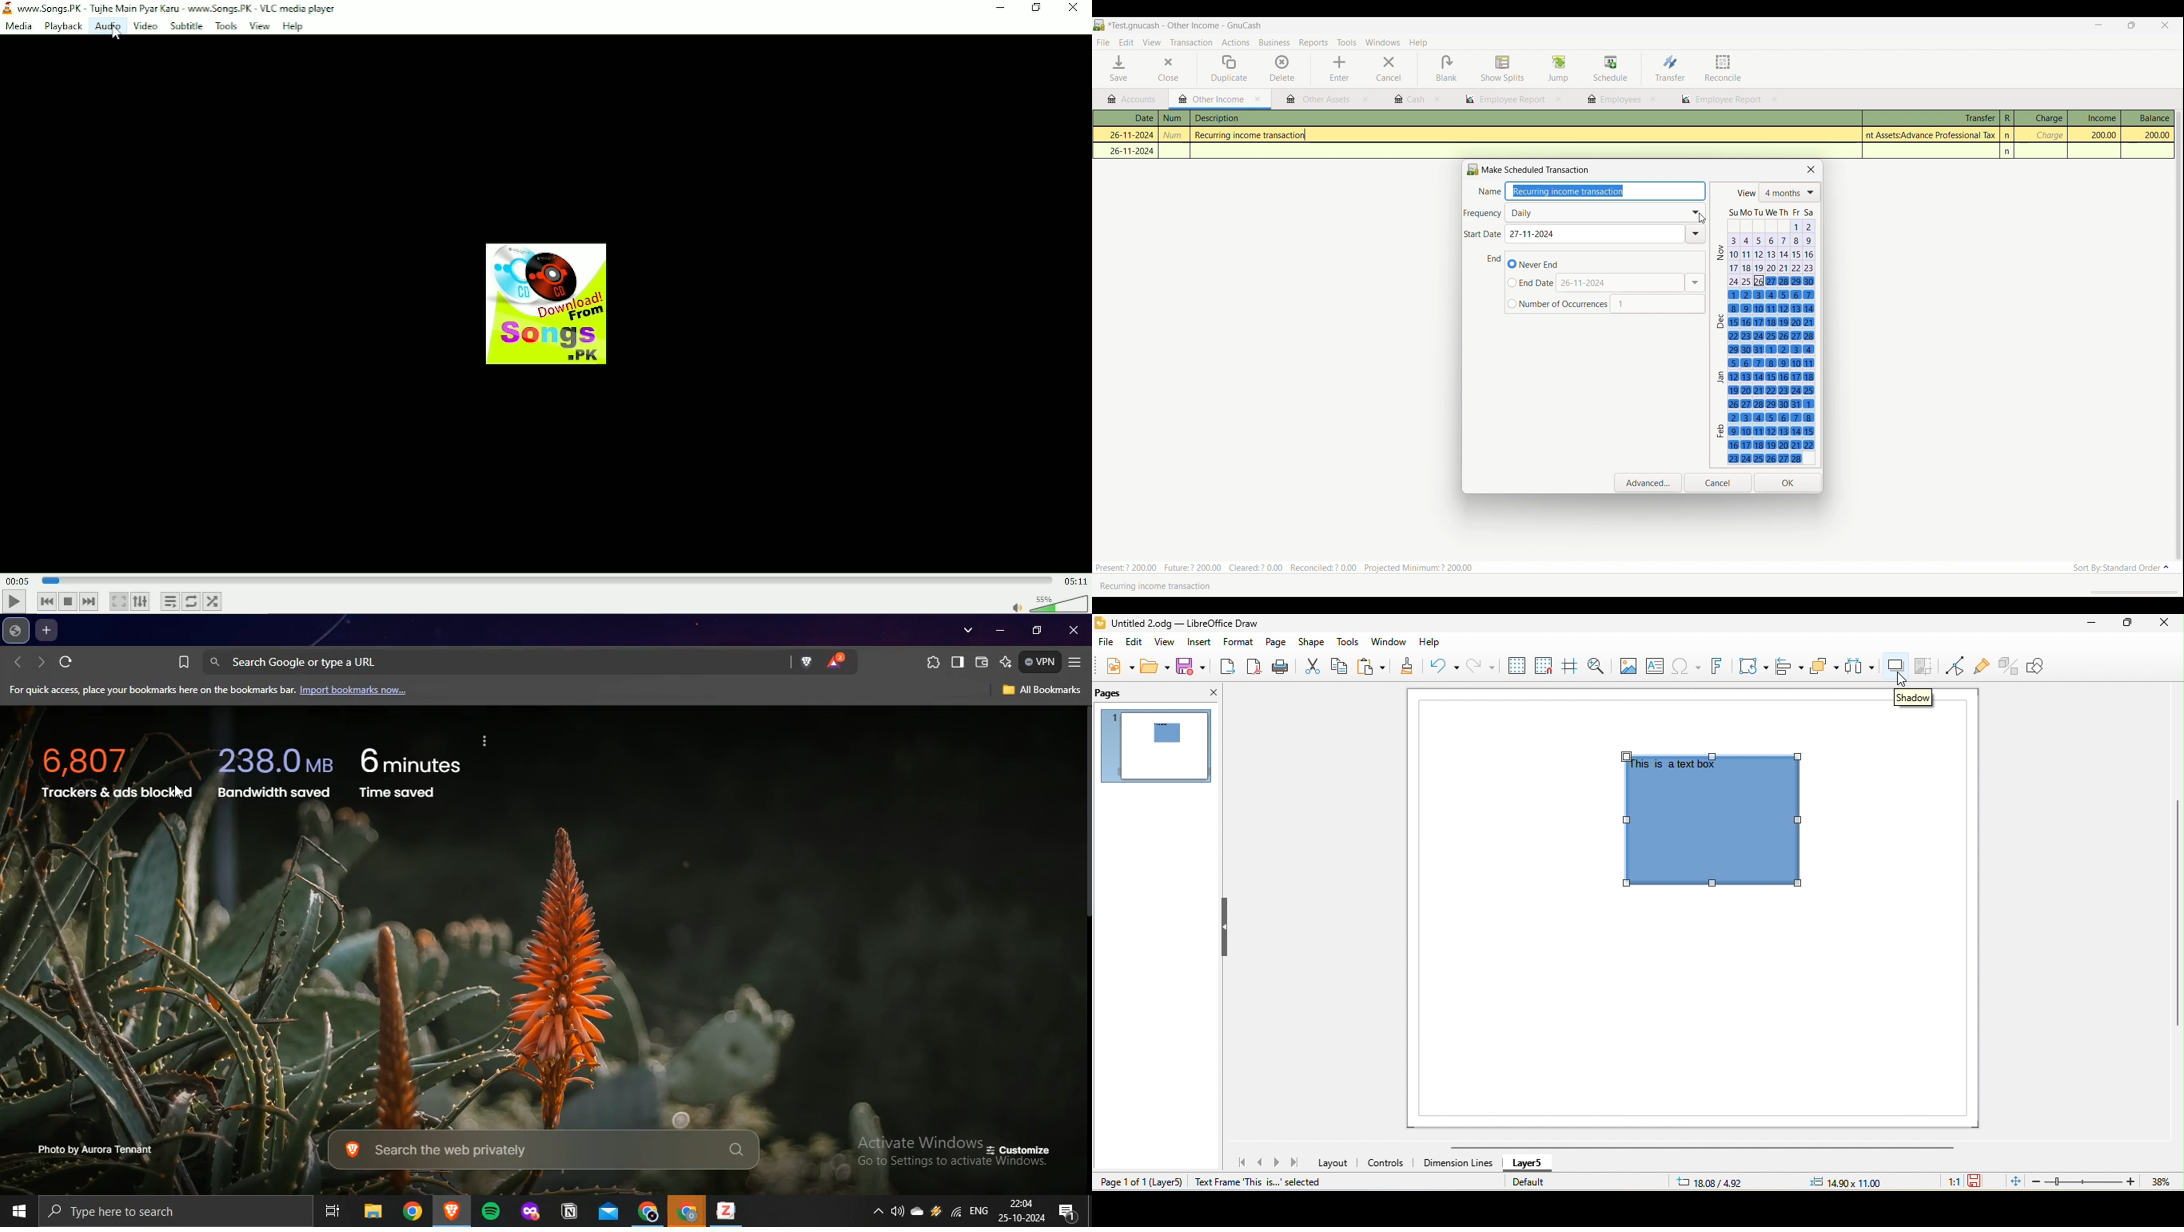 The image size is (2184, 1232). What do you see at coordinates (1931, 117) in the screenshot?
I see `Transfer column` at bounding box center [1931, 117].